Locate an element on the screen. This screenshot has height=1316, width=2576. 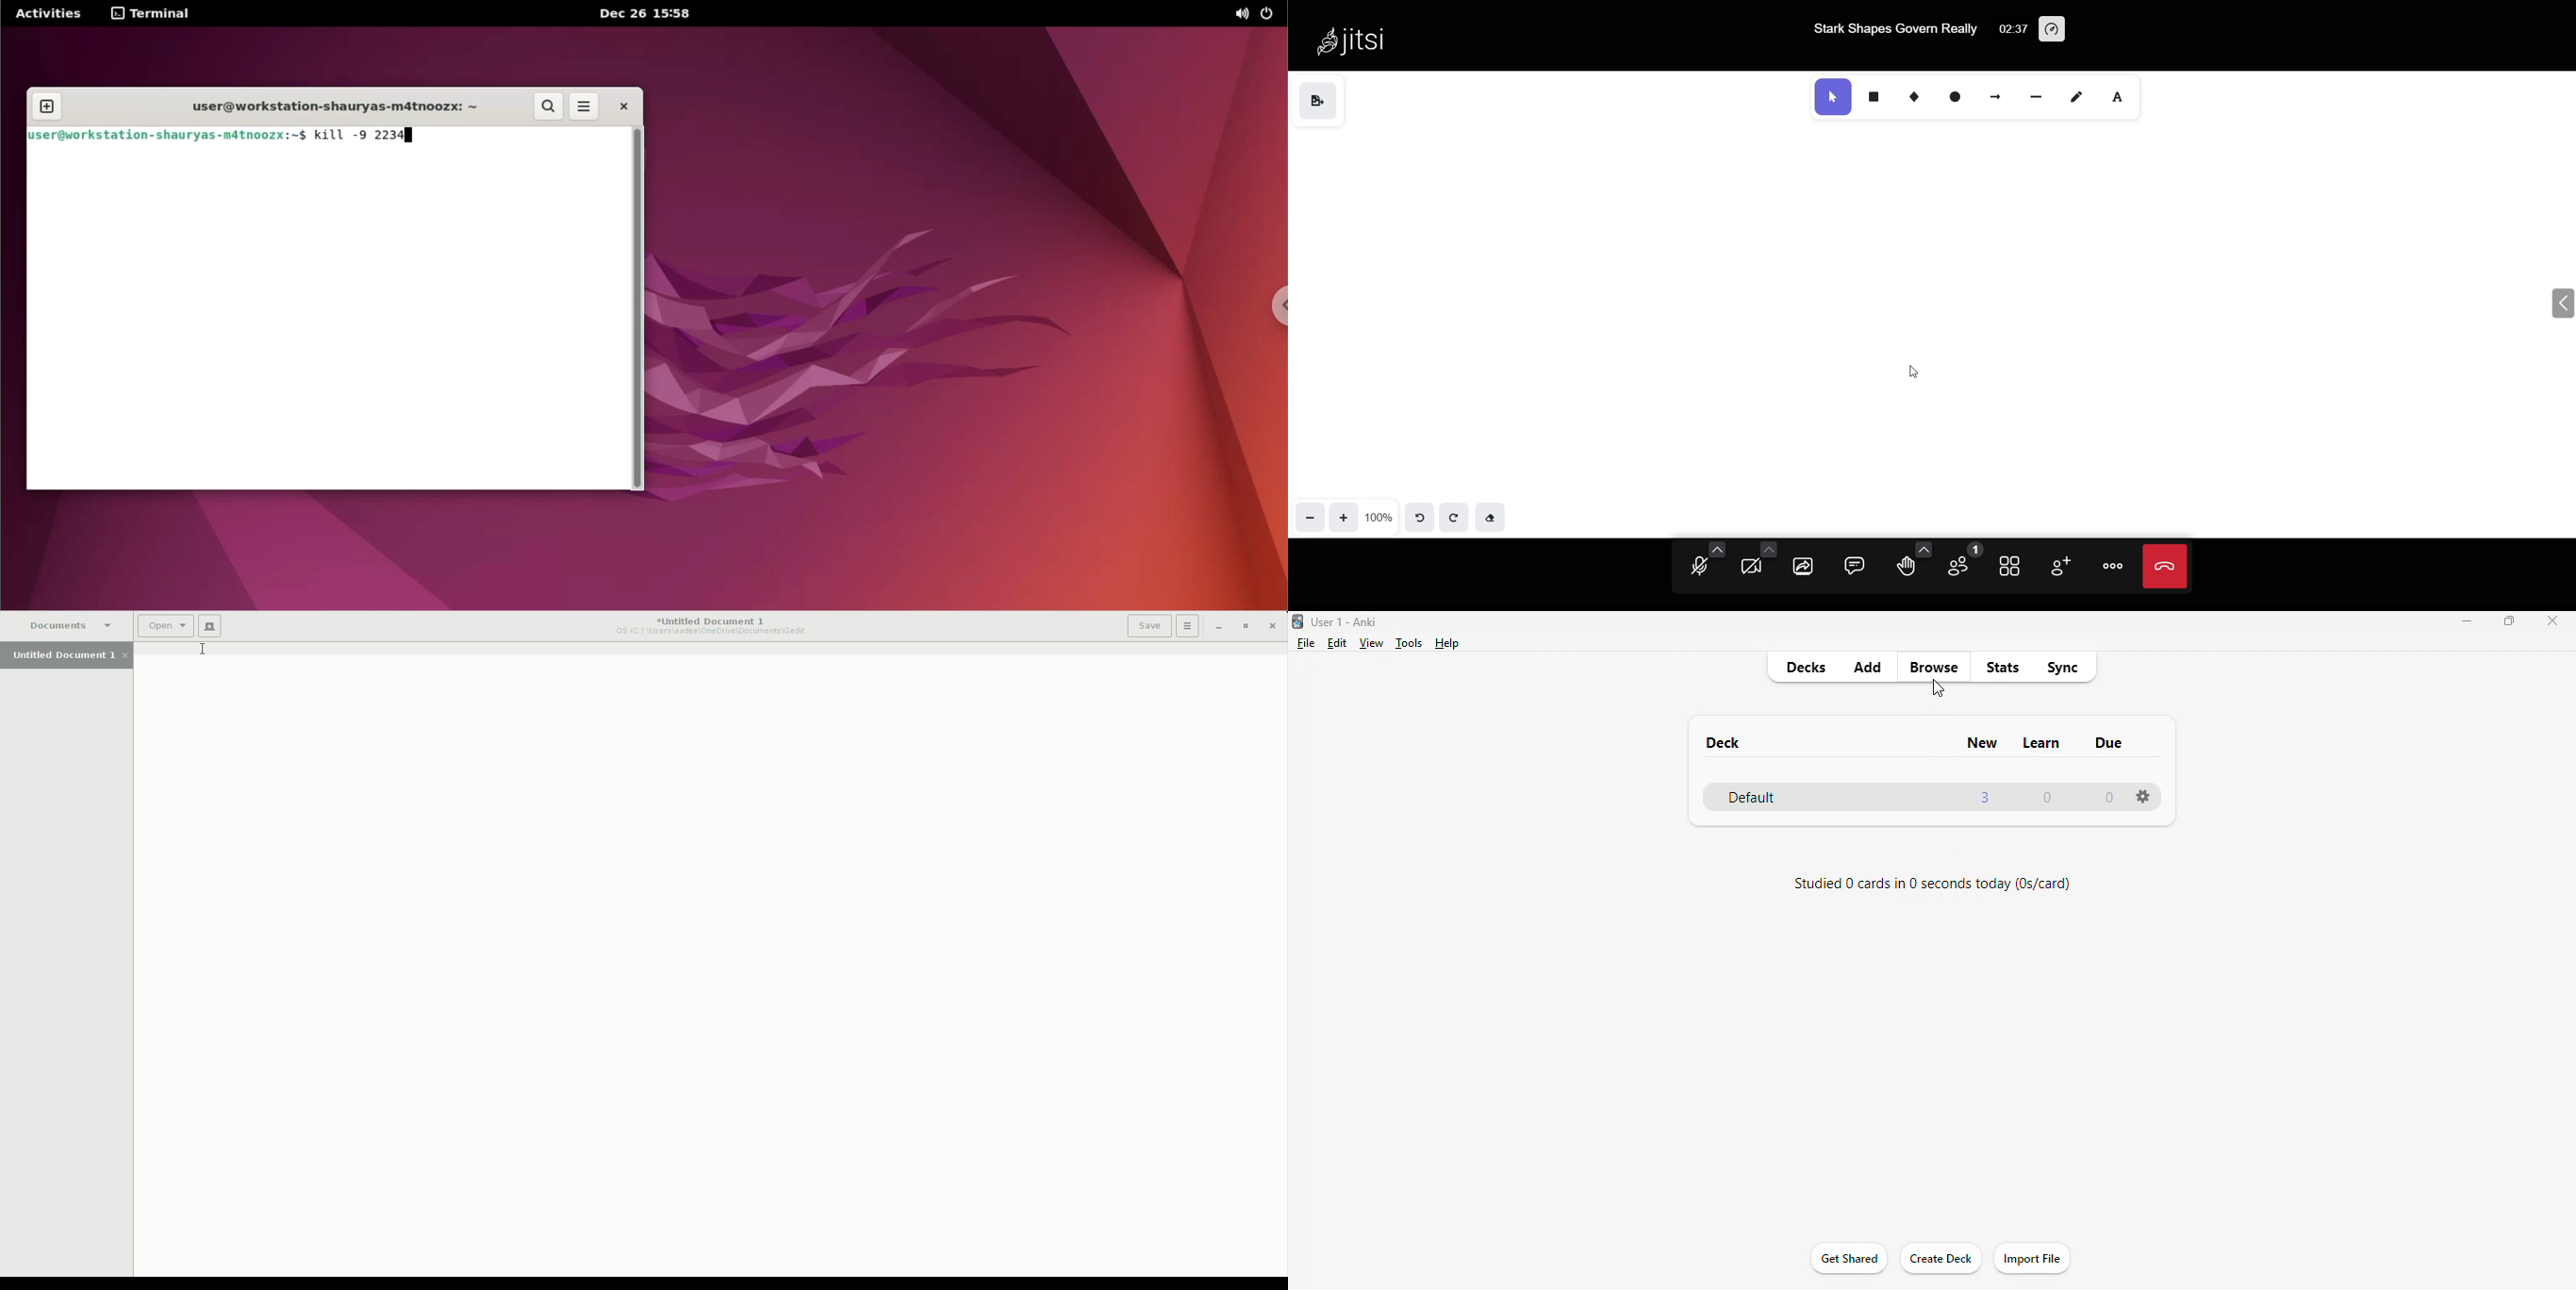
maximize is located at coordinates (2510, 620).